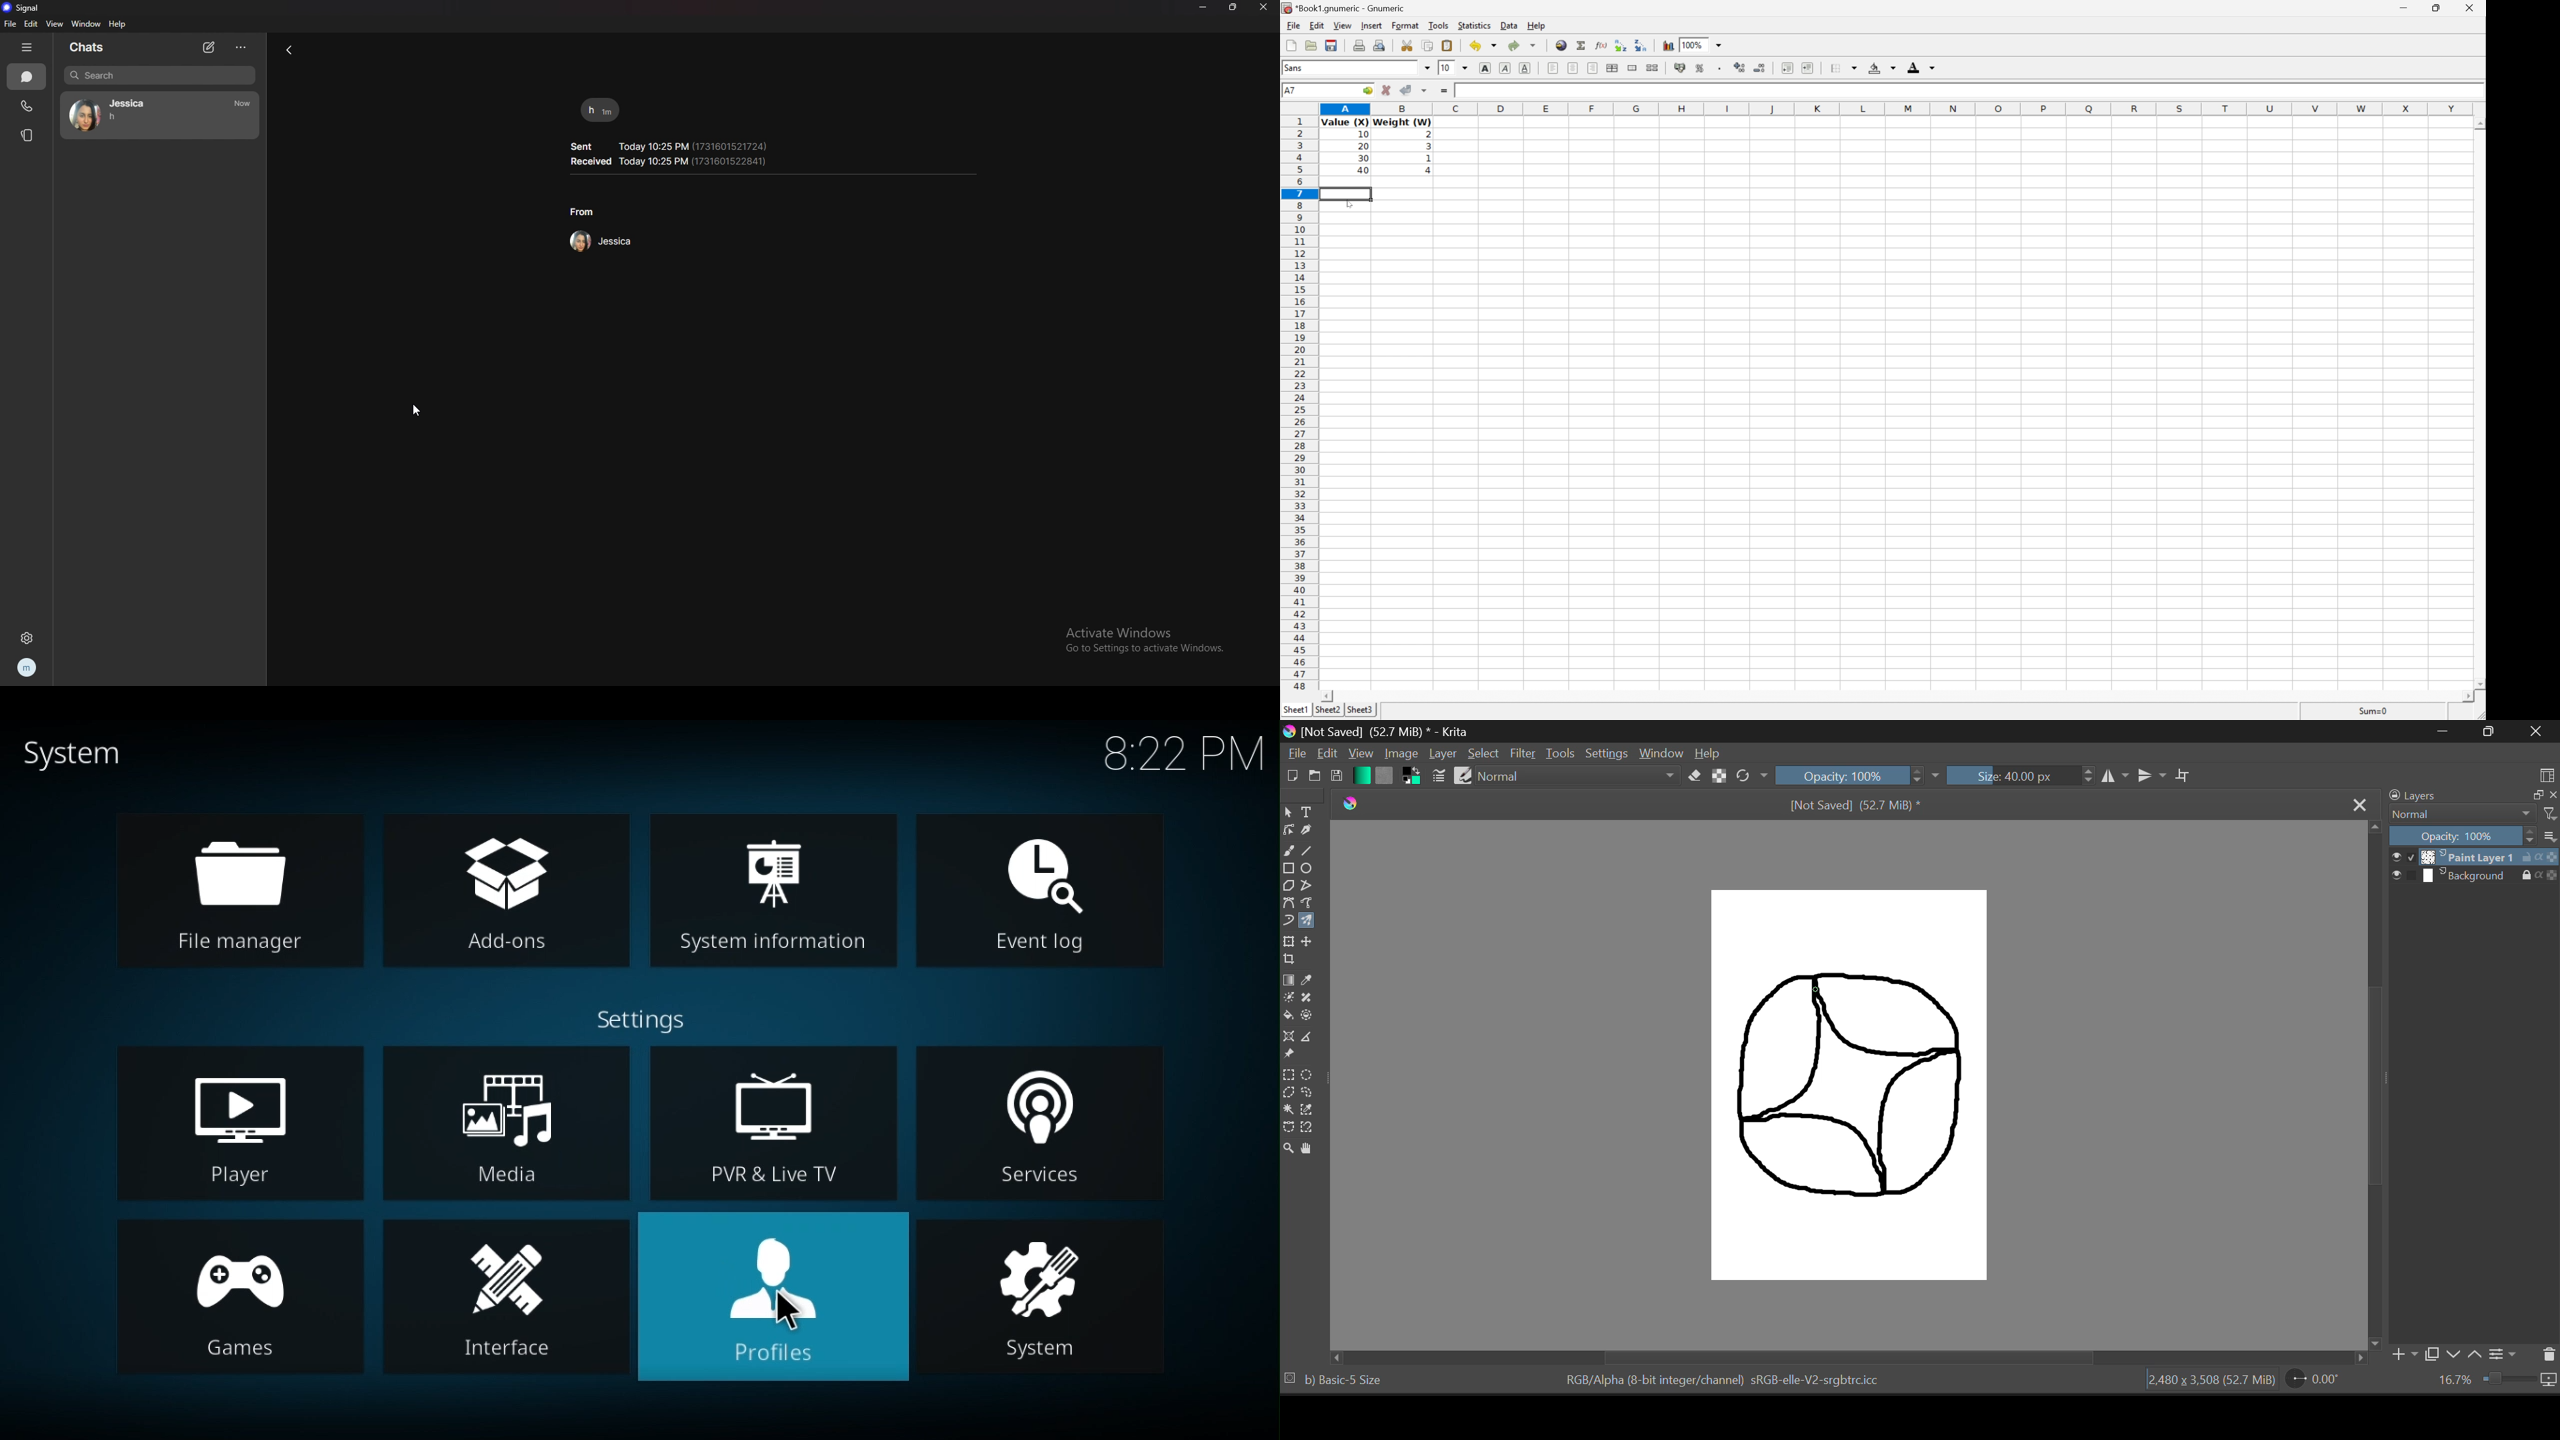  What do you see at coordinates (1360, 45) in the screenshot?
I see `Print current file` at bounding box center [1360, 45].